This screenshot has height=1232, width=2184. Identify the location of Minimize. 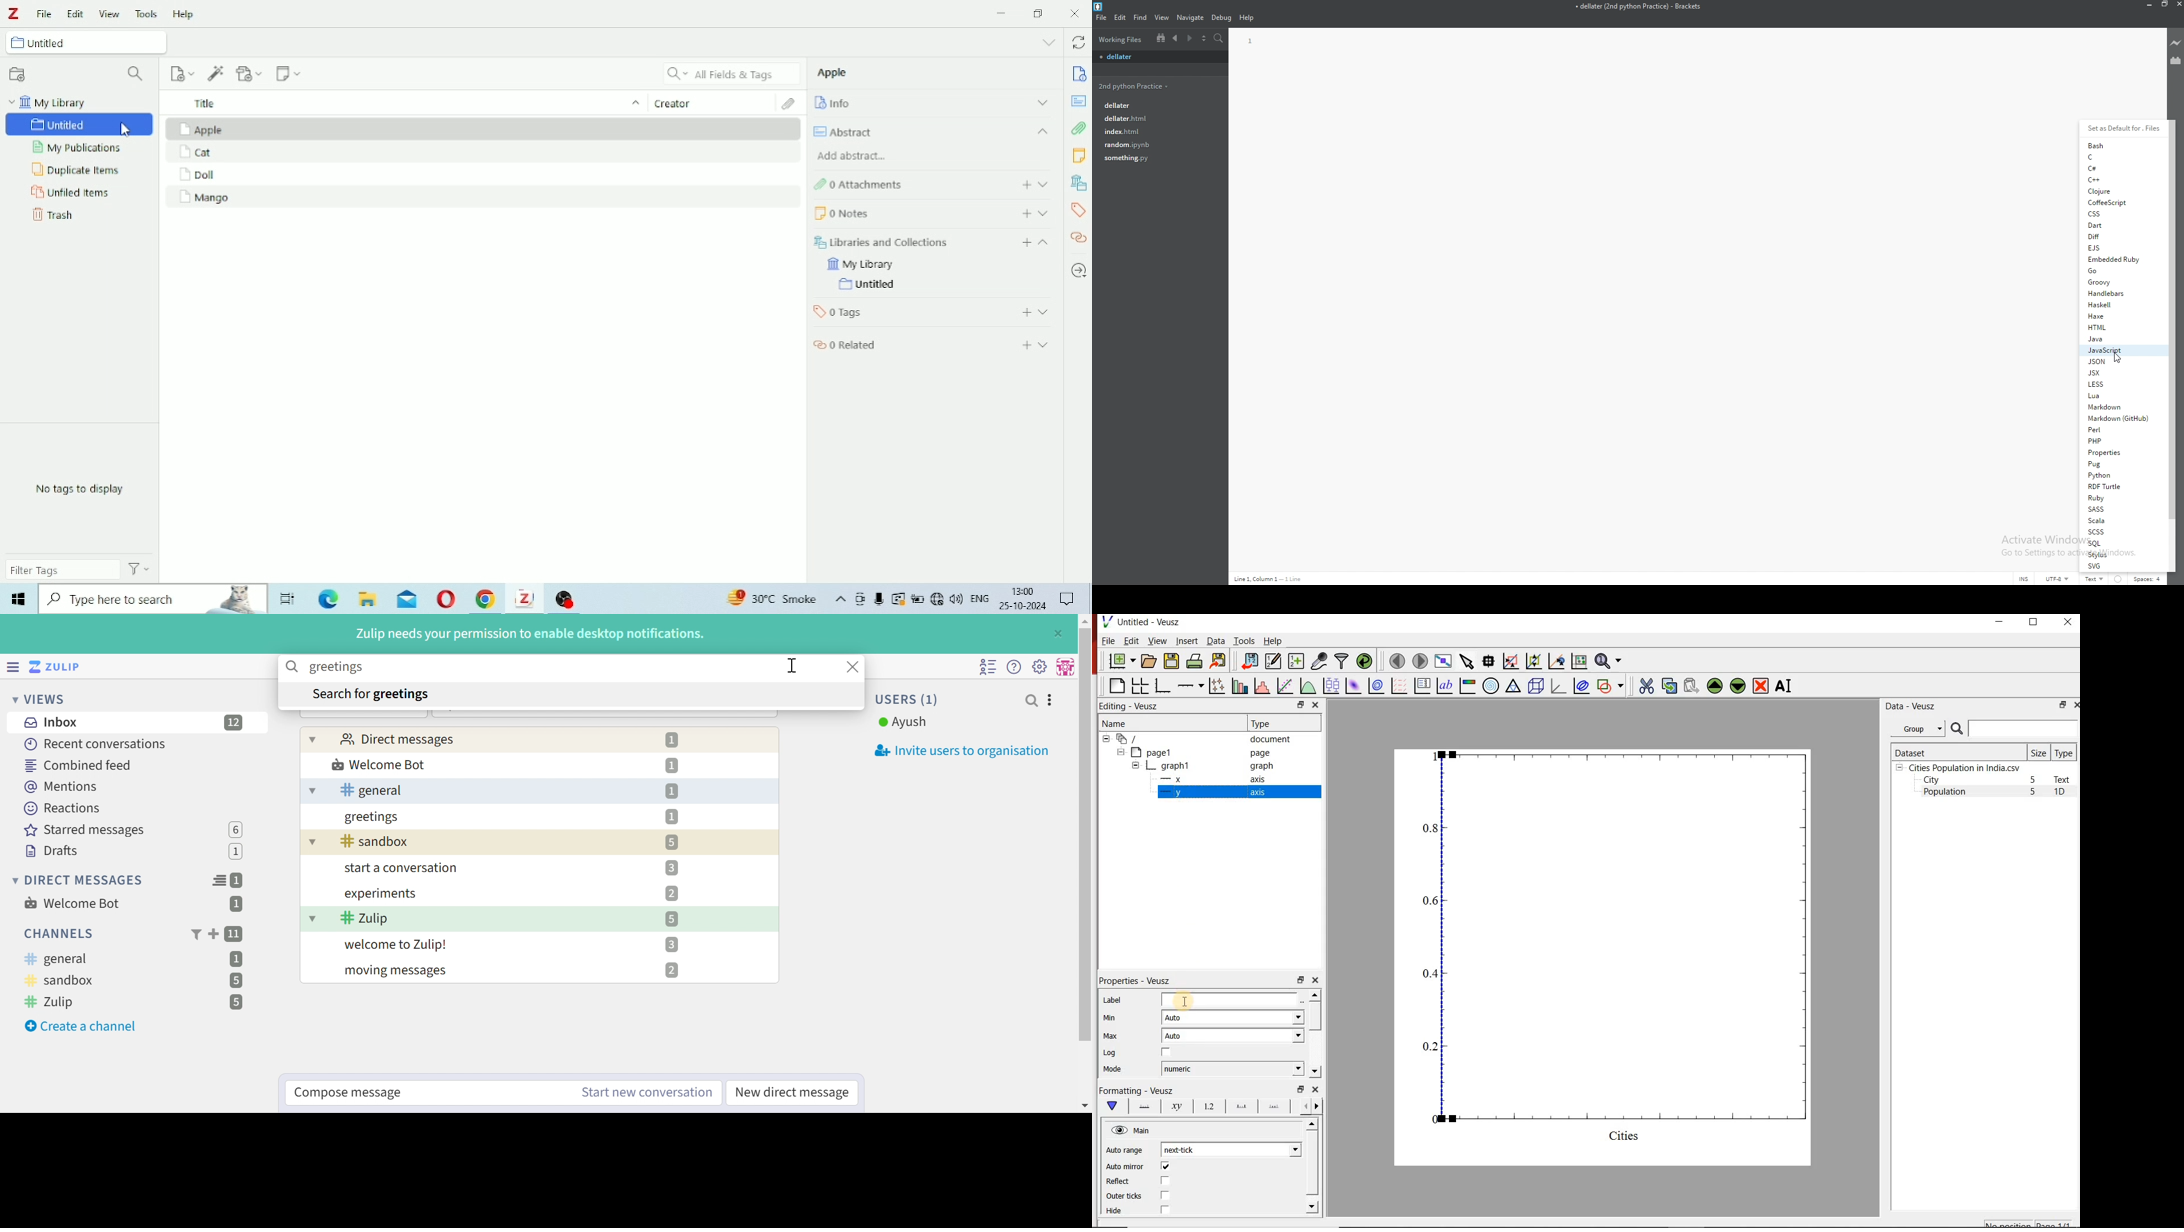
(1001, 14).